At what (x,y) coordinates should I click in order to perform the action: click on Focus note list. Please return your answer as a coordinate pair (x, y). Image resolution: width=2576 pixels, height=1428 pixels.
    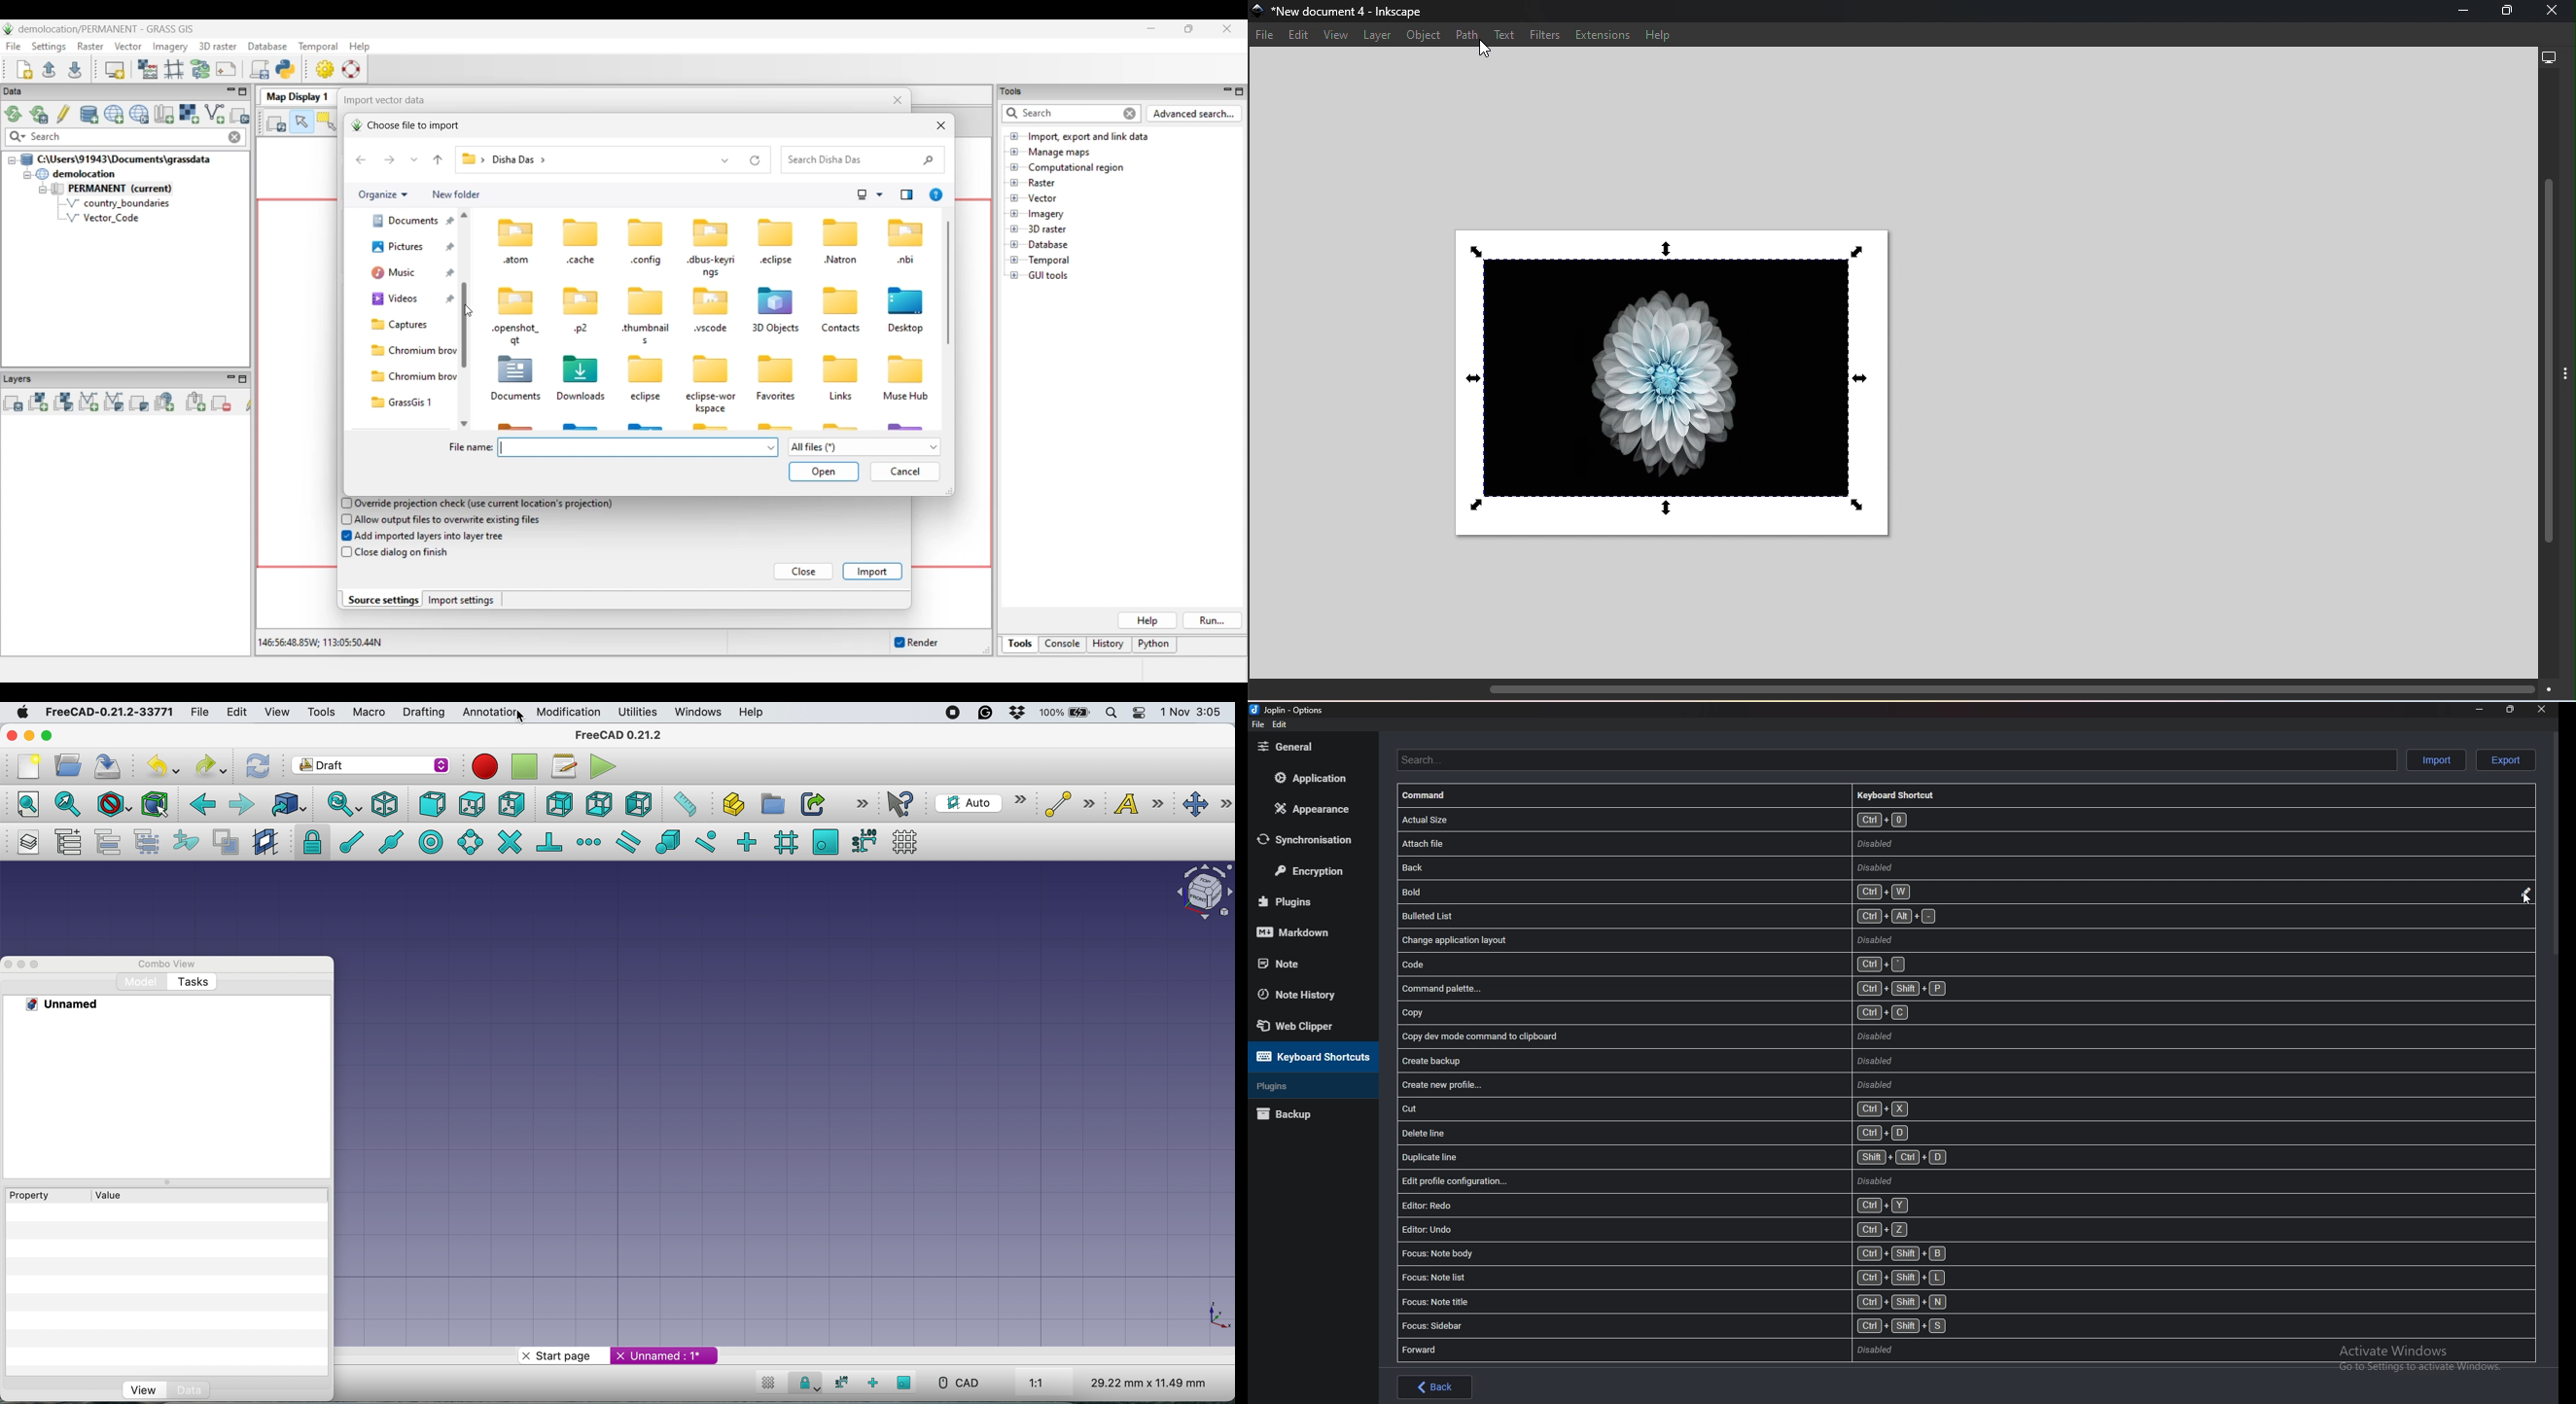
    Looking at the image, I should click on (1706, 1277).